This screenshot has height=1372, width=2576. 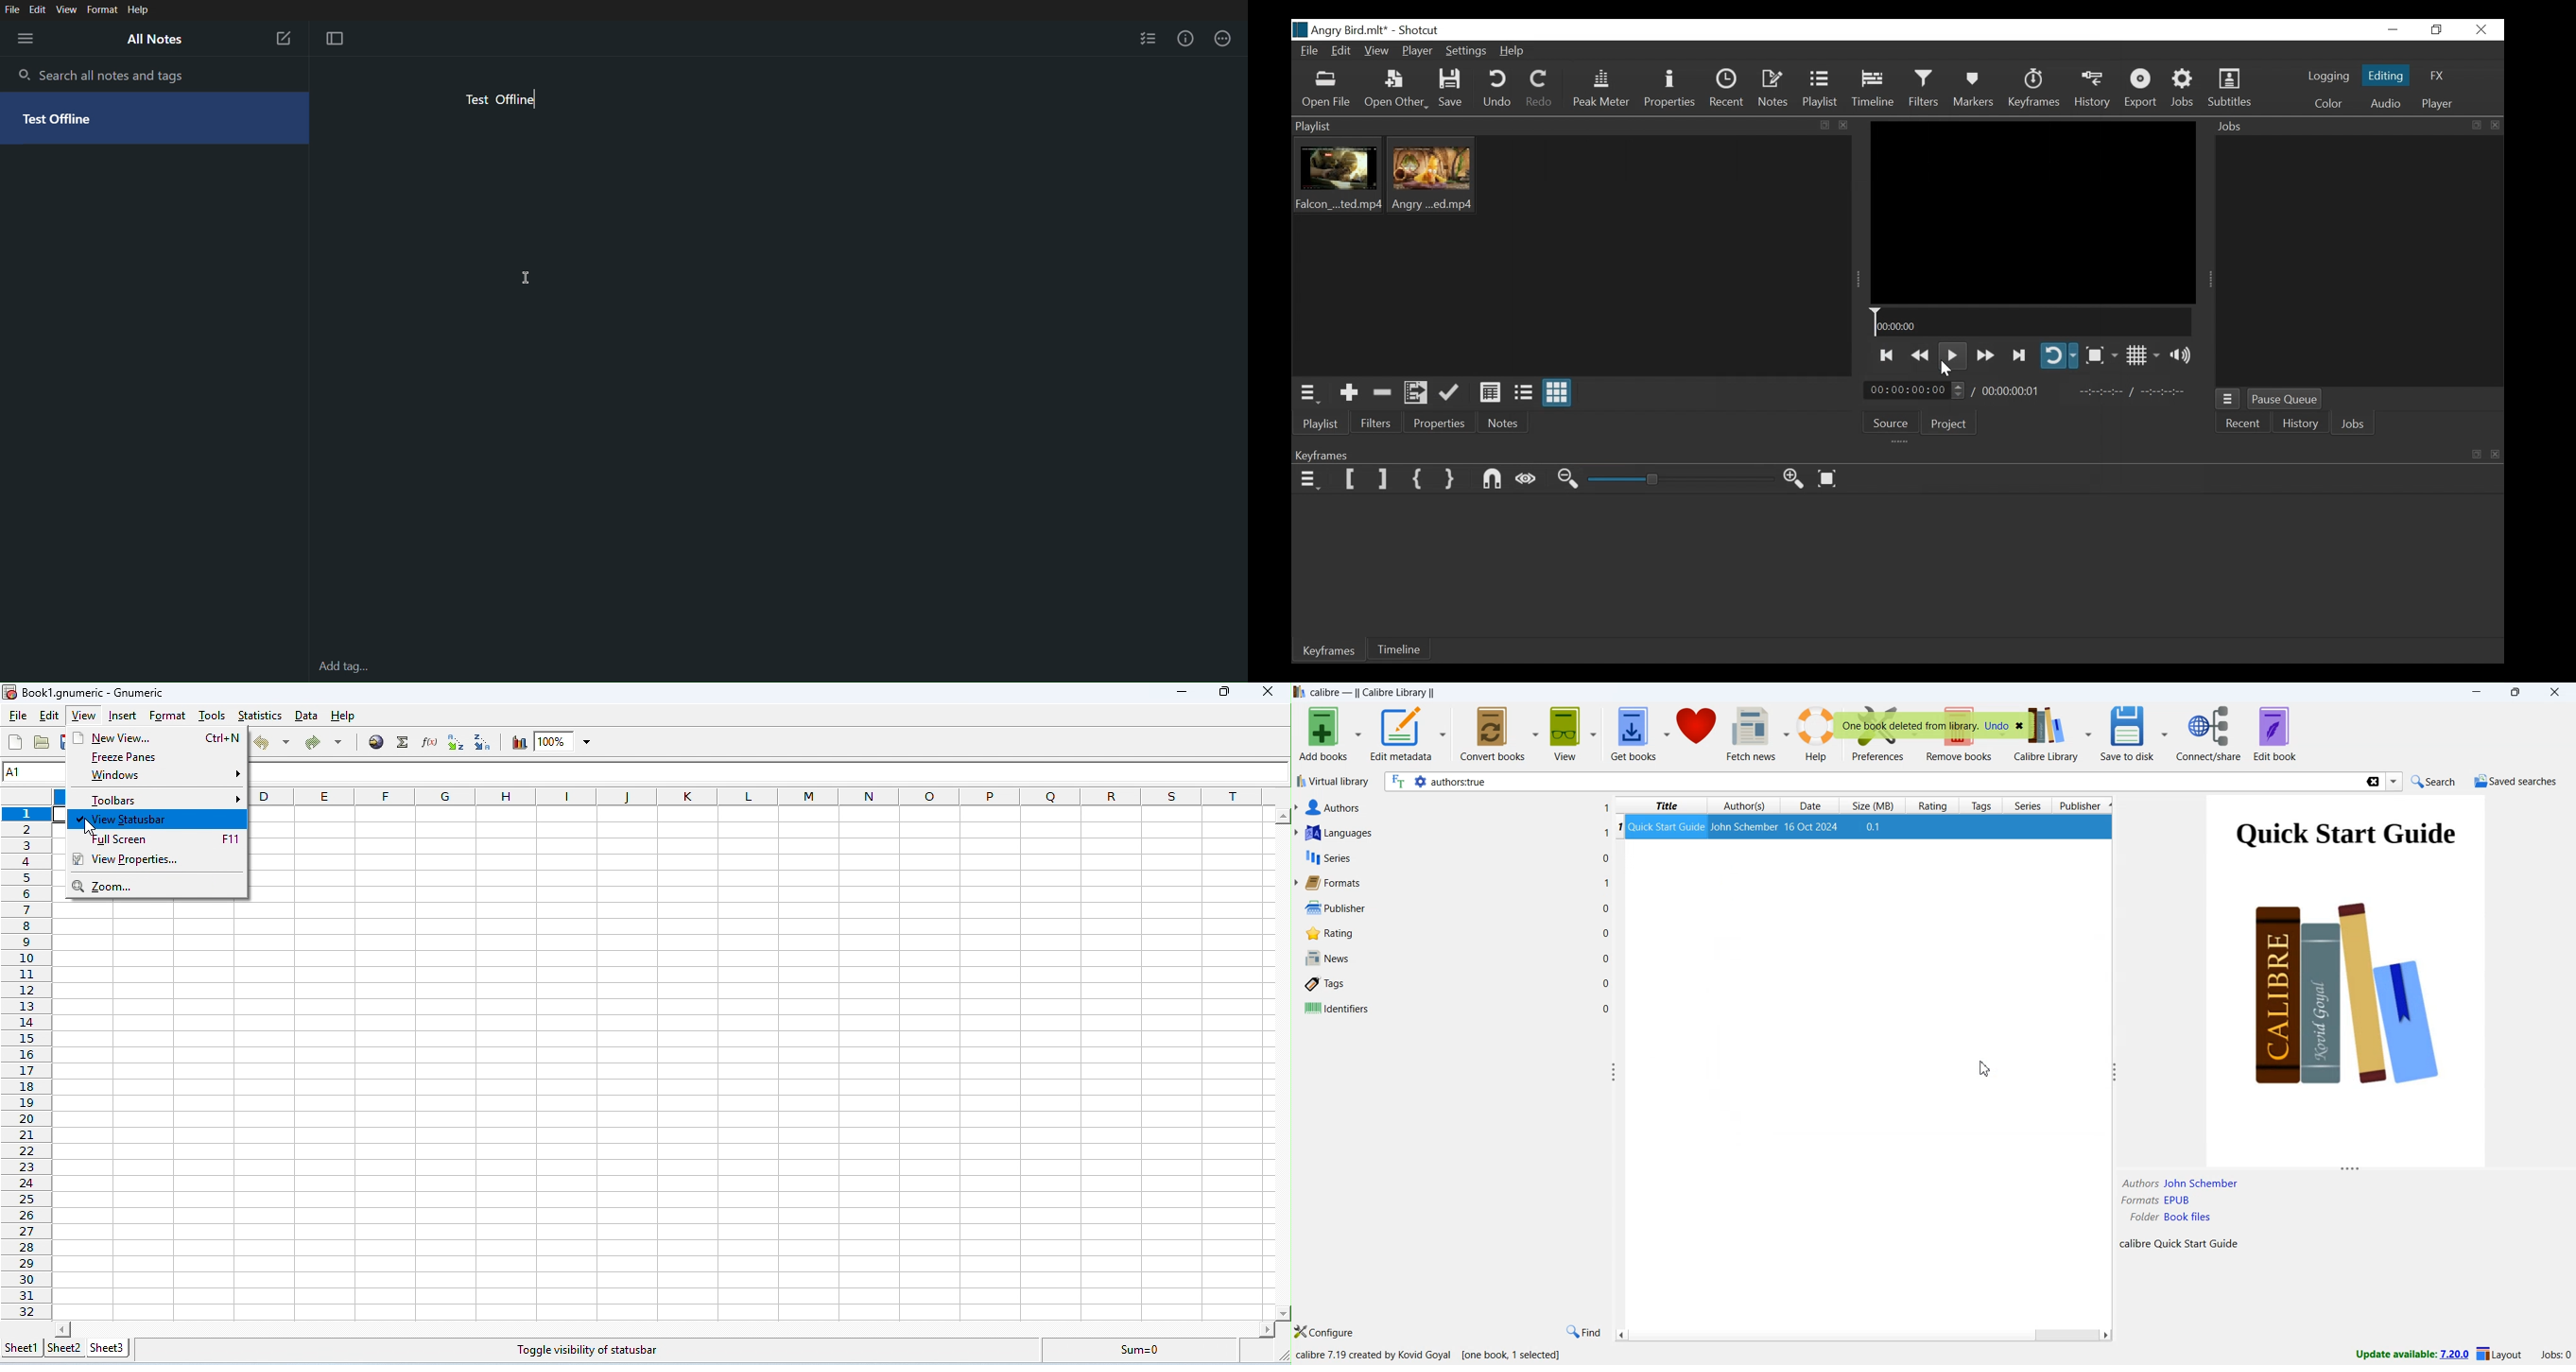 What do you see at coordinates (1603, 90) in the screenshot?
I see `Peak Meter` at bounding box center [1603, 90].